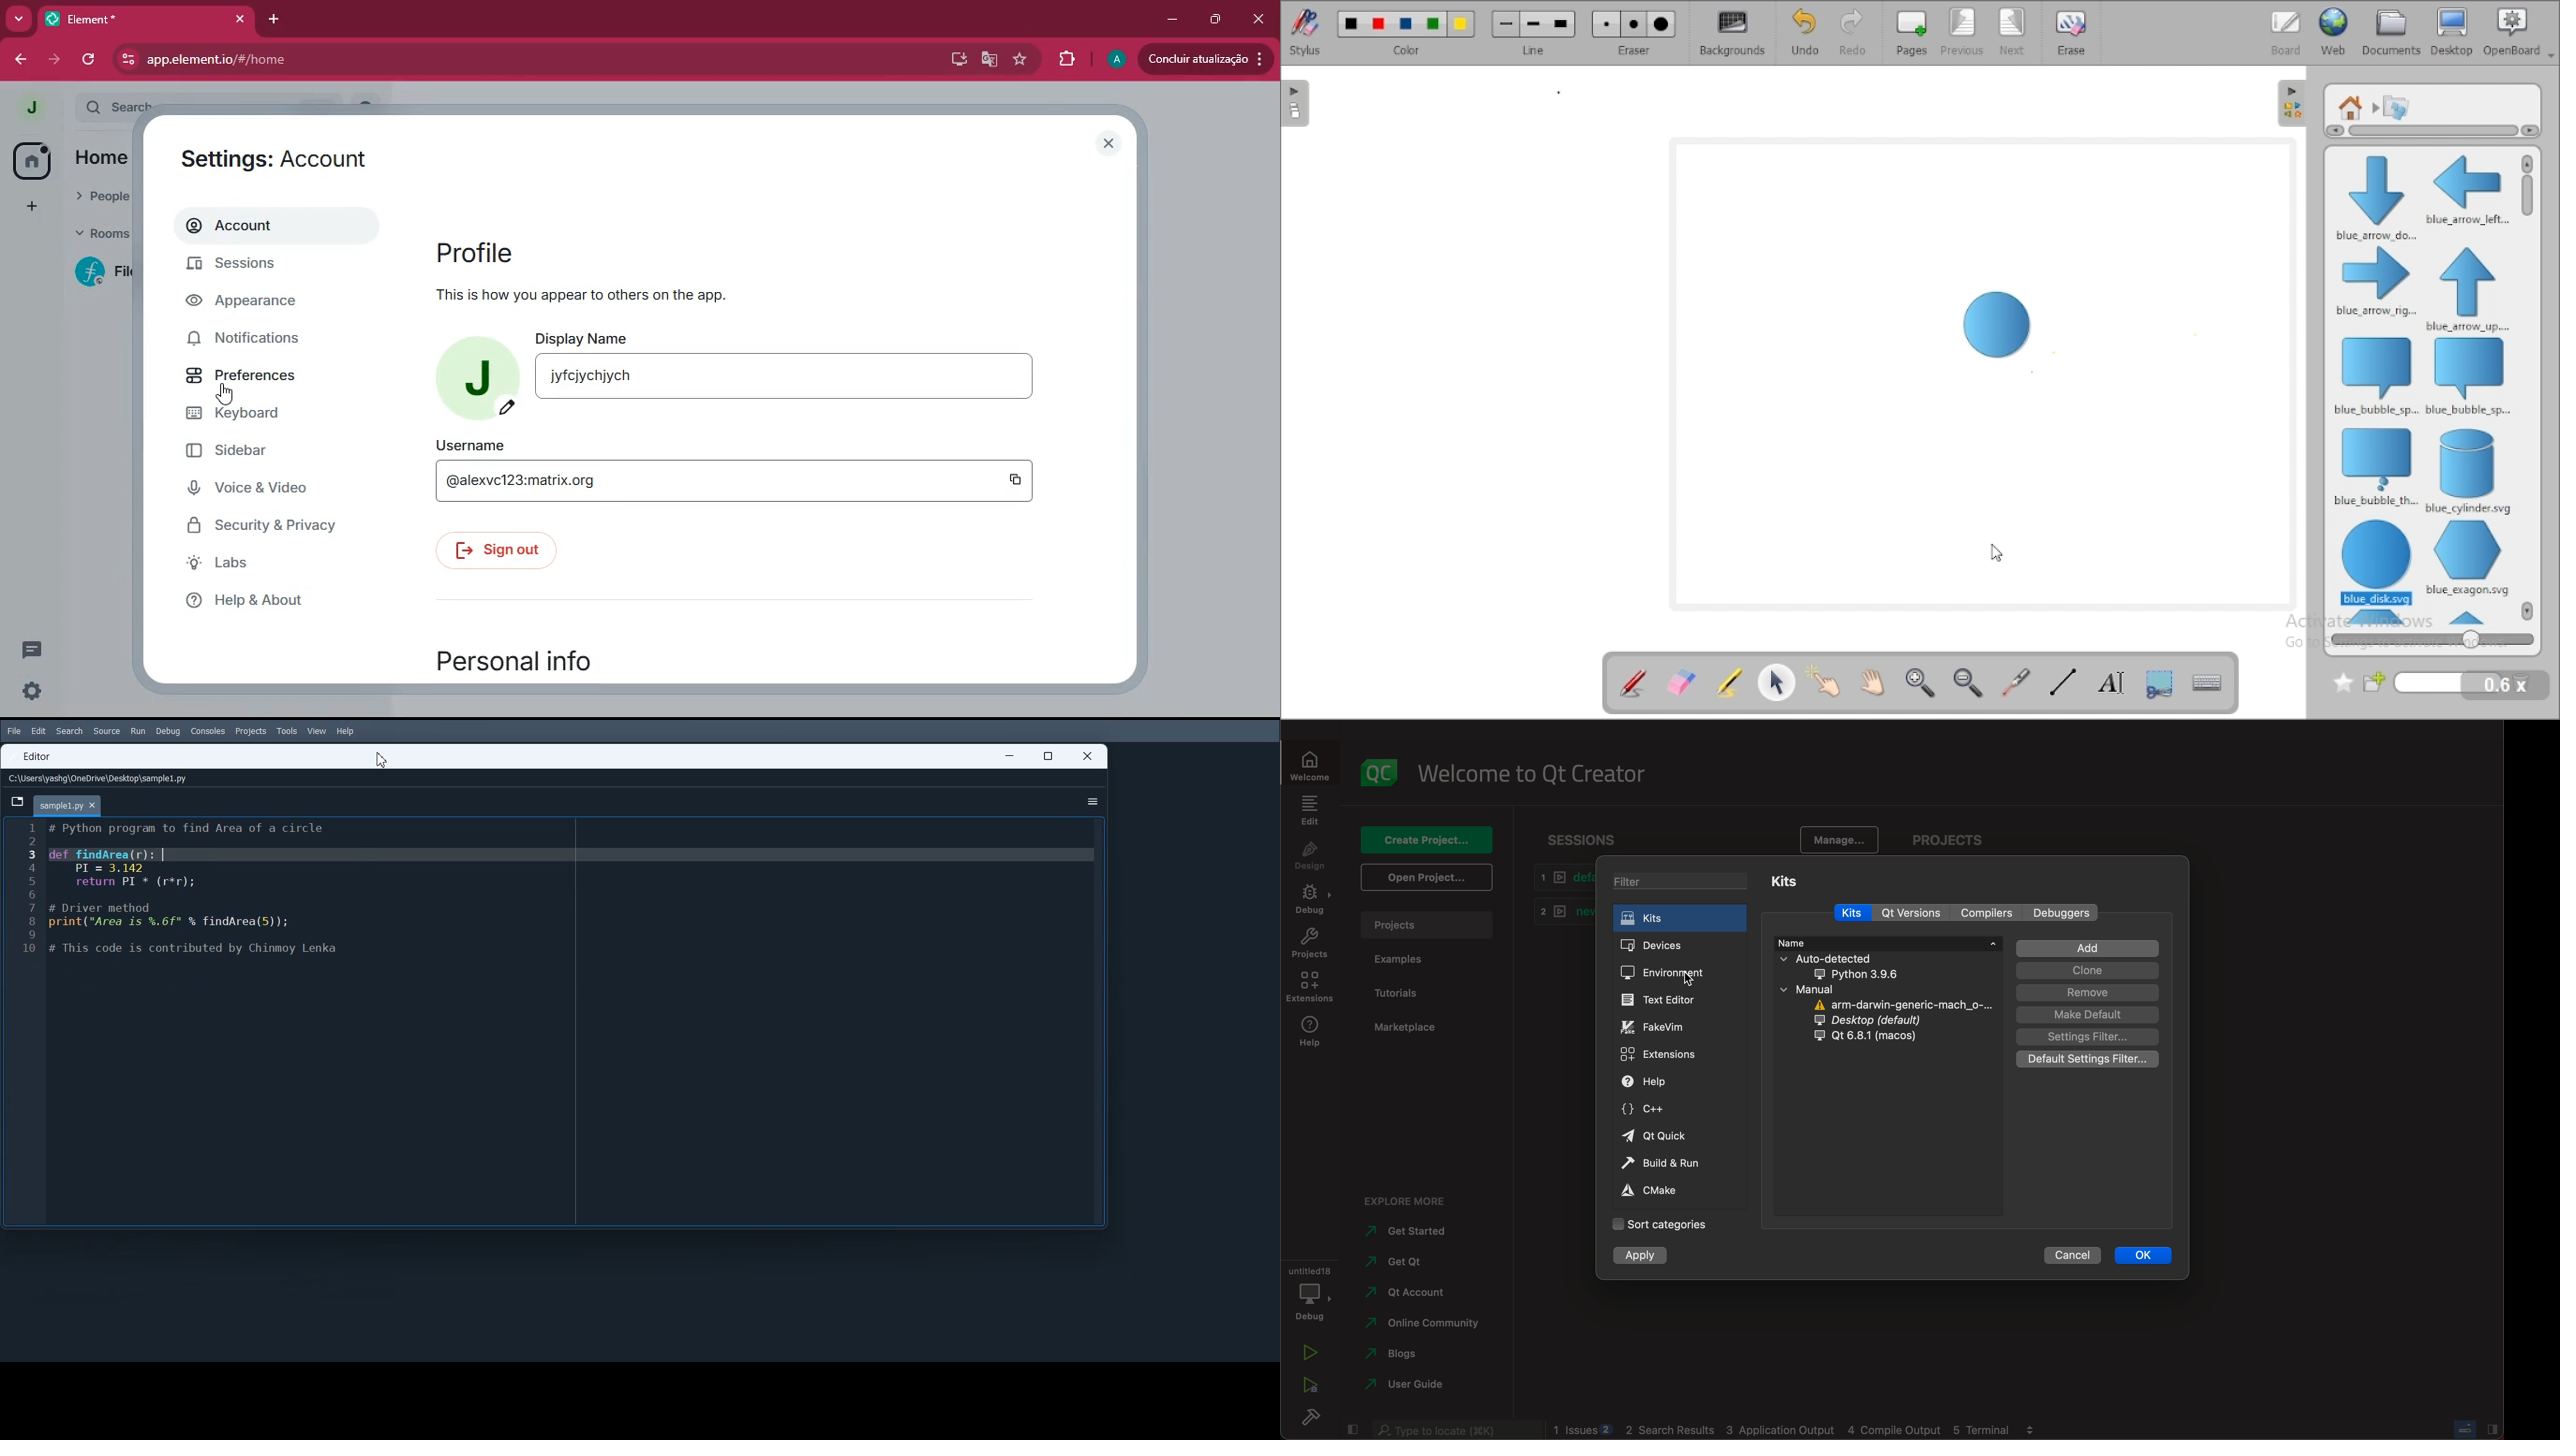 The image size is (2576, 1456). I want to click on sessins, so click(1586, 840).